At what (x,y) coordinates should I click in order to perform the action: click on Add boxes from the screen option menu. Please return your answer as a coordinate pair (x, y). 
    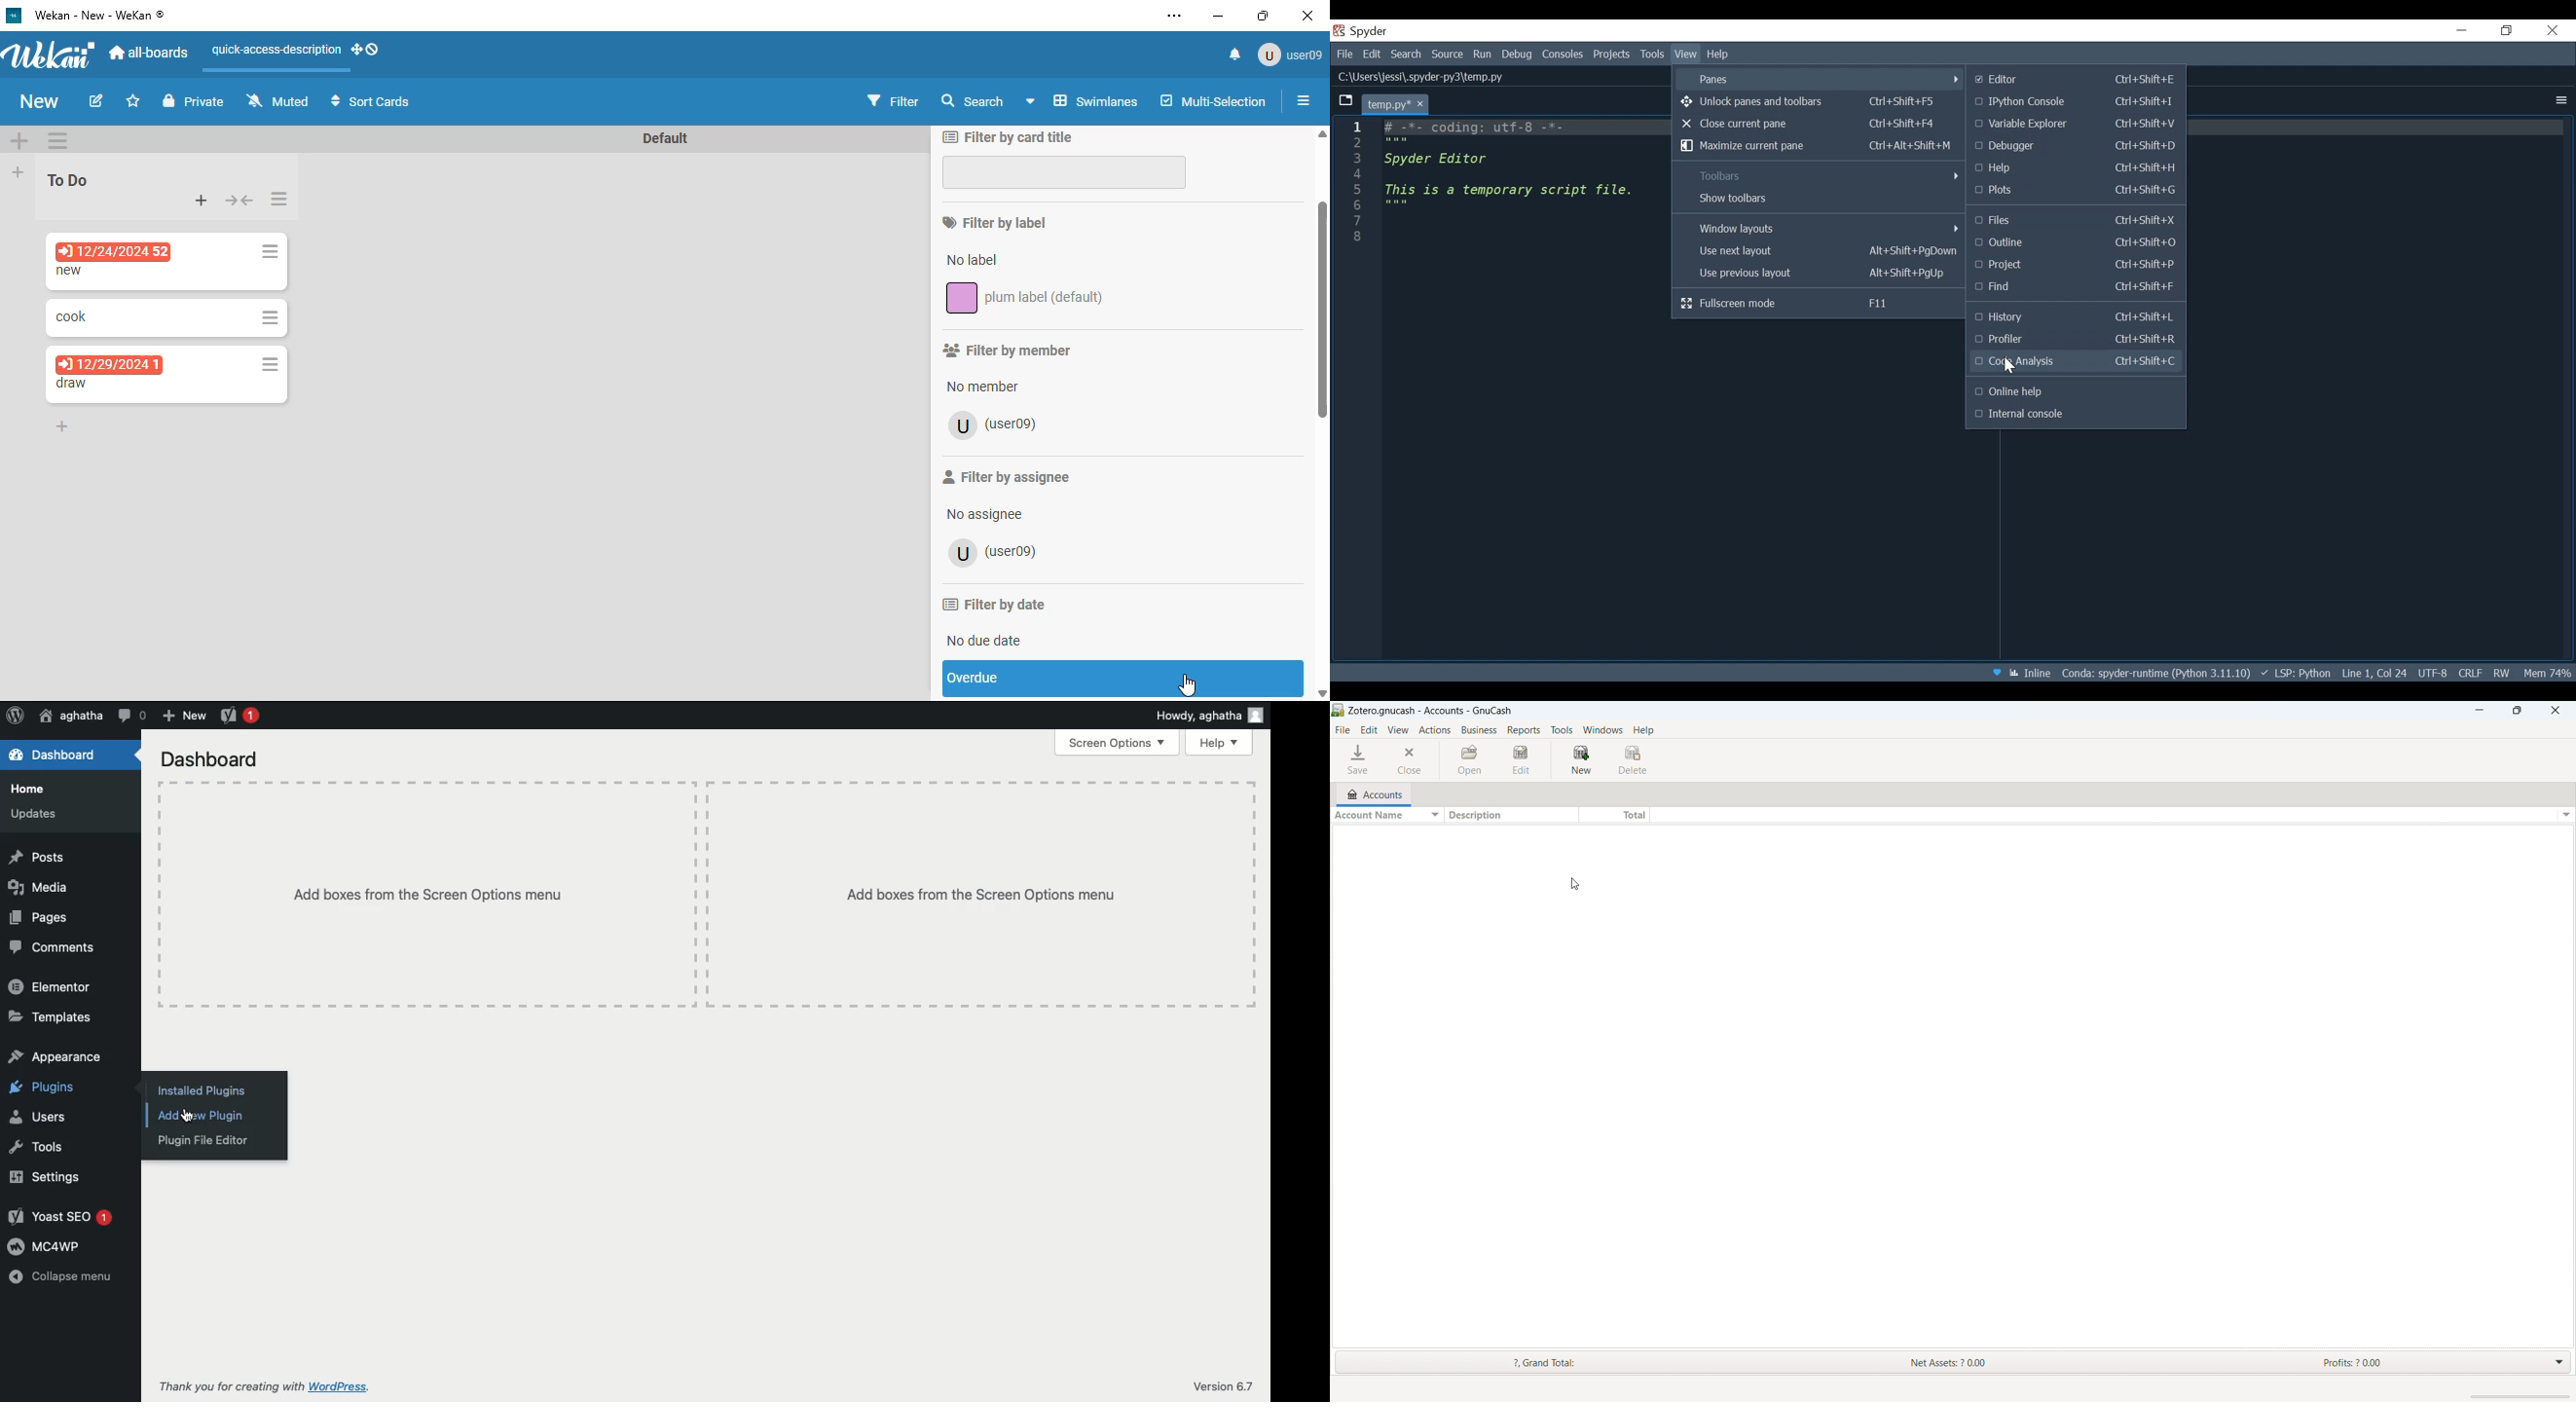
    Looking at the image, I should click on (436, 900).